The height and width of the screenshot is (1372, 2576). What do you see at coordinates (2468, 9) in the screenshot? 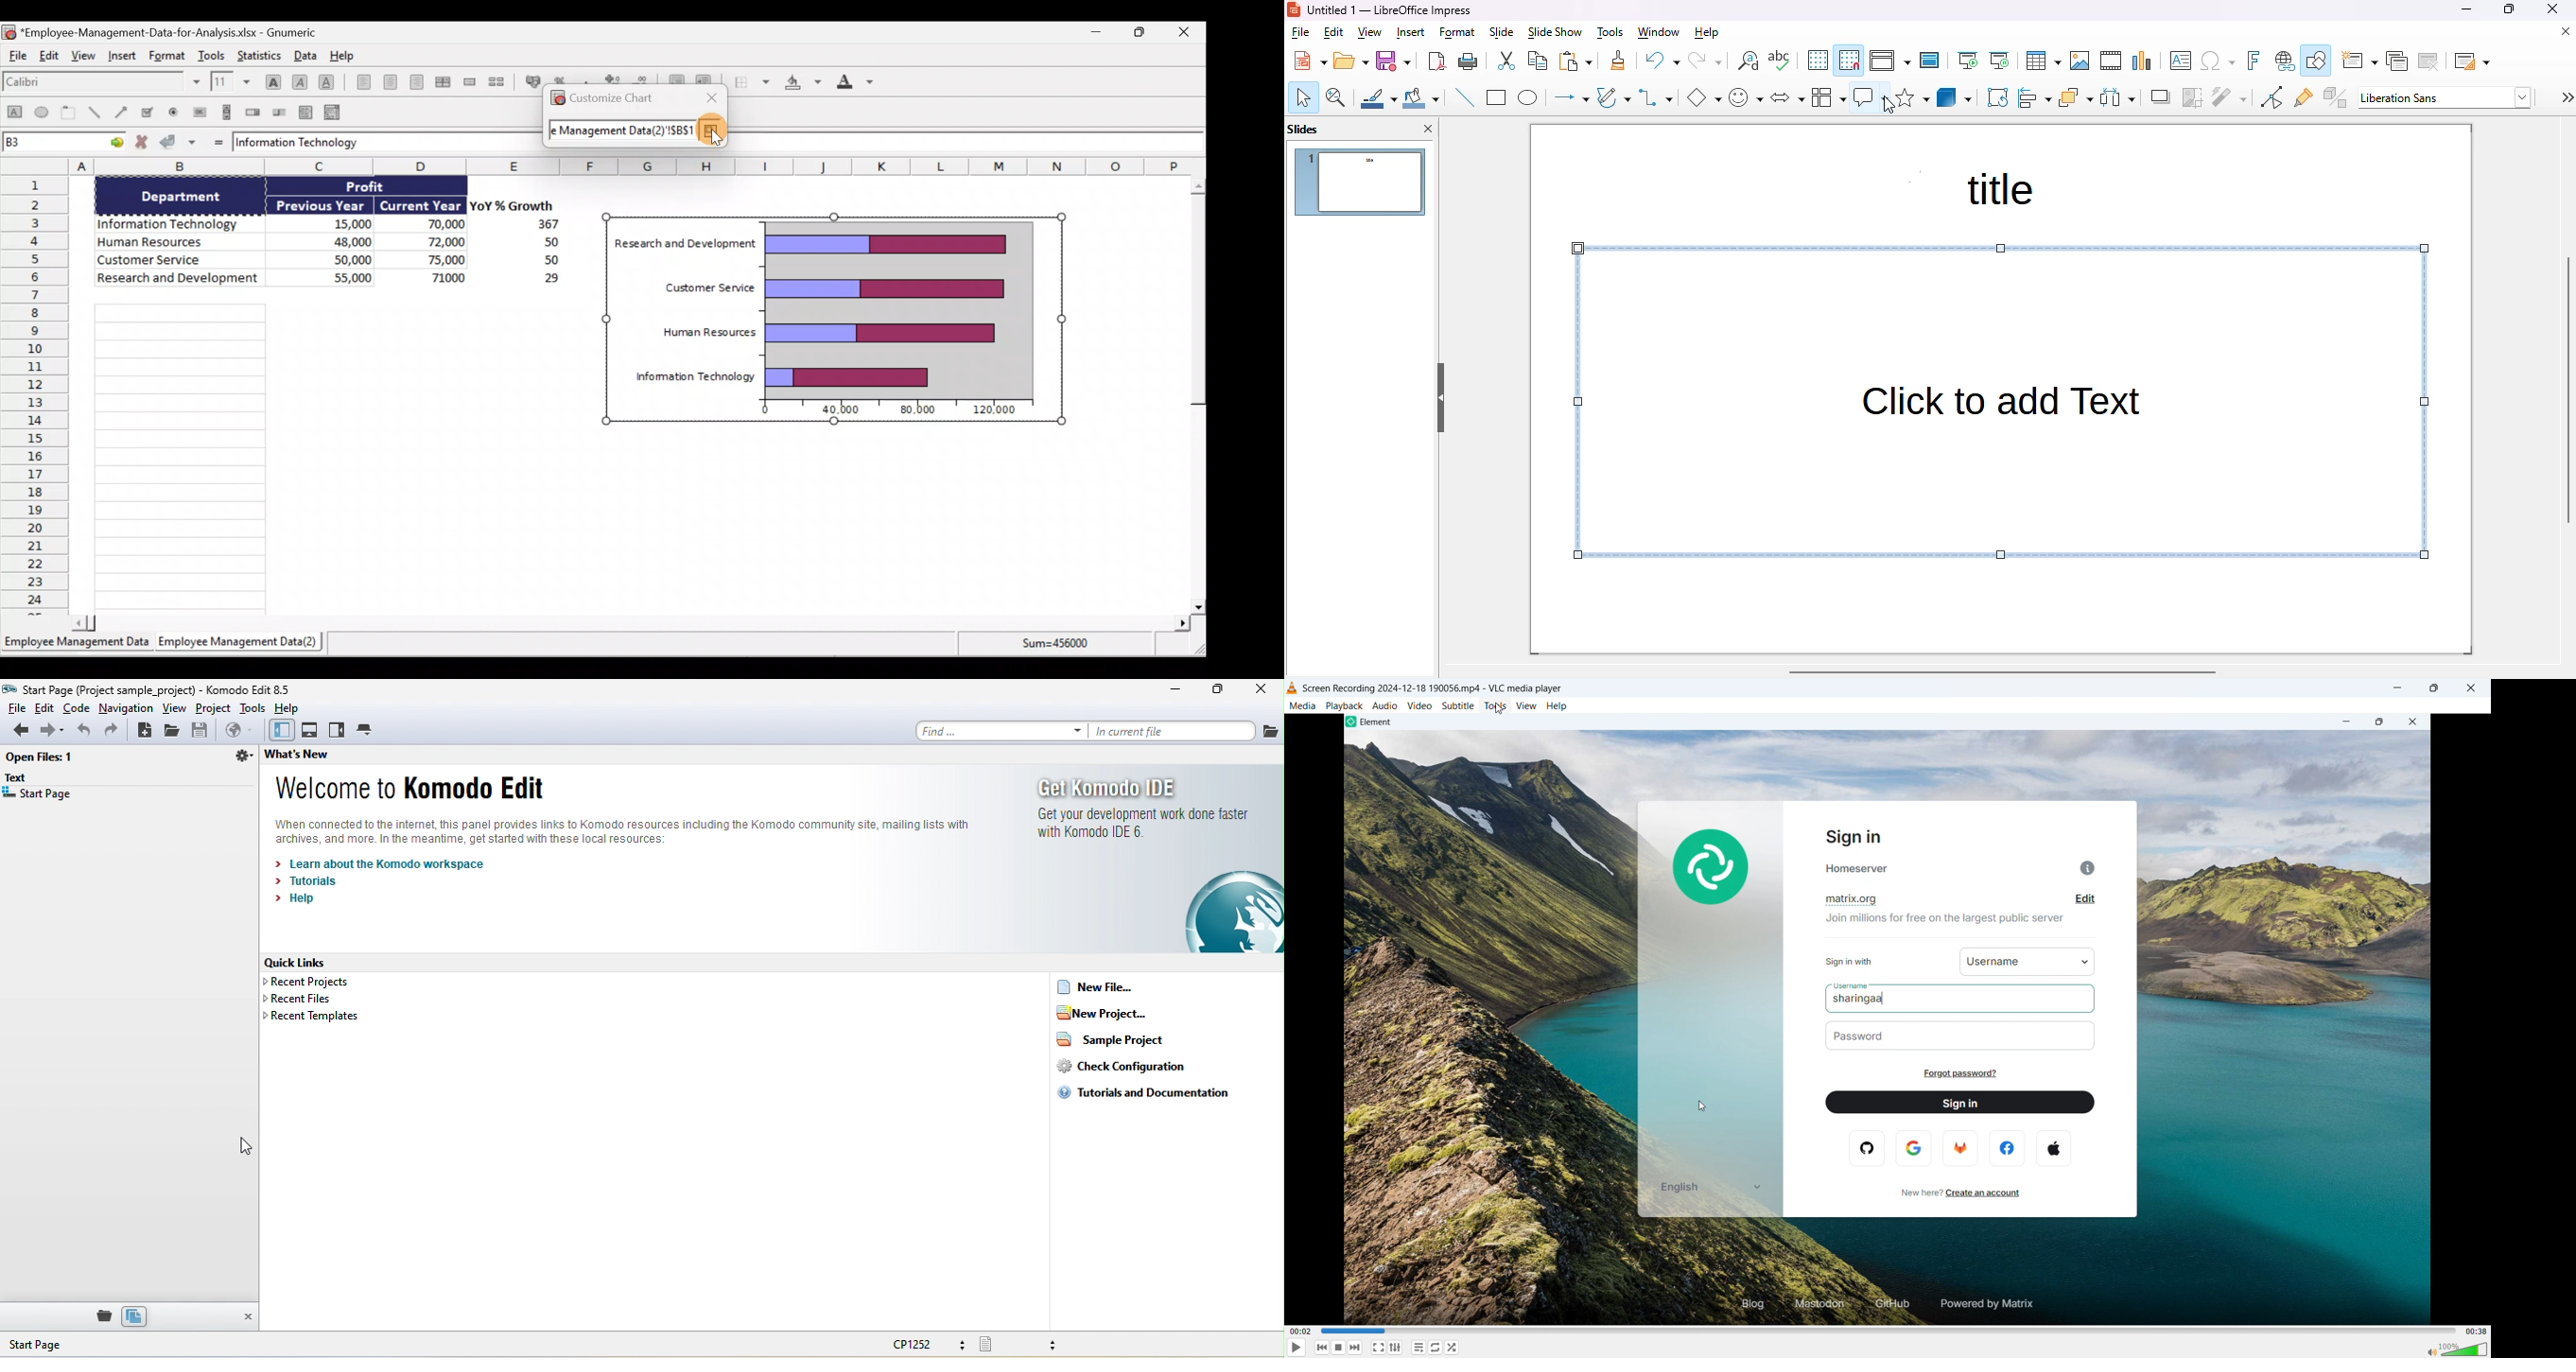
I see `minimize` at bounding box center [2468, 9].